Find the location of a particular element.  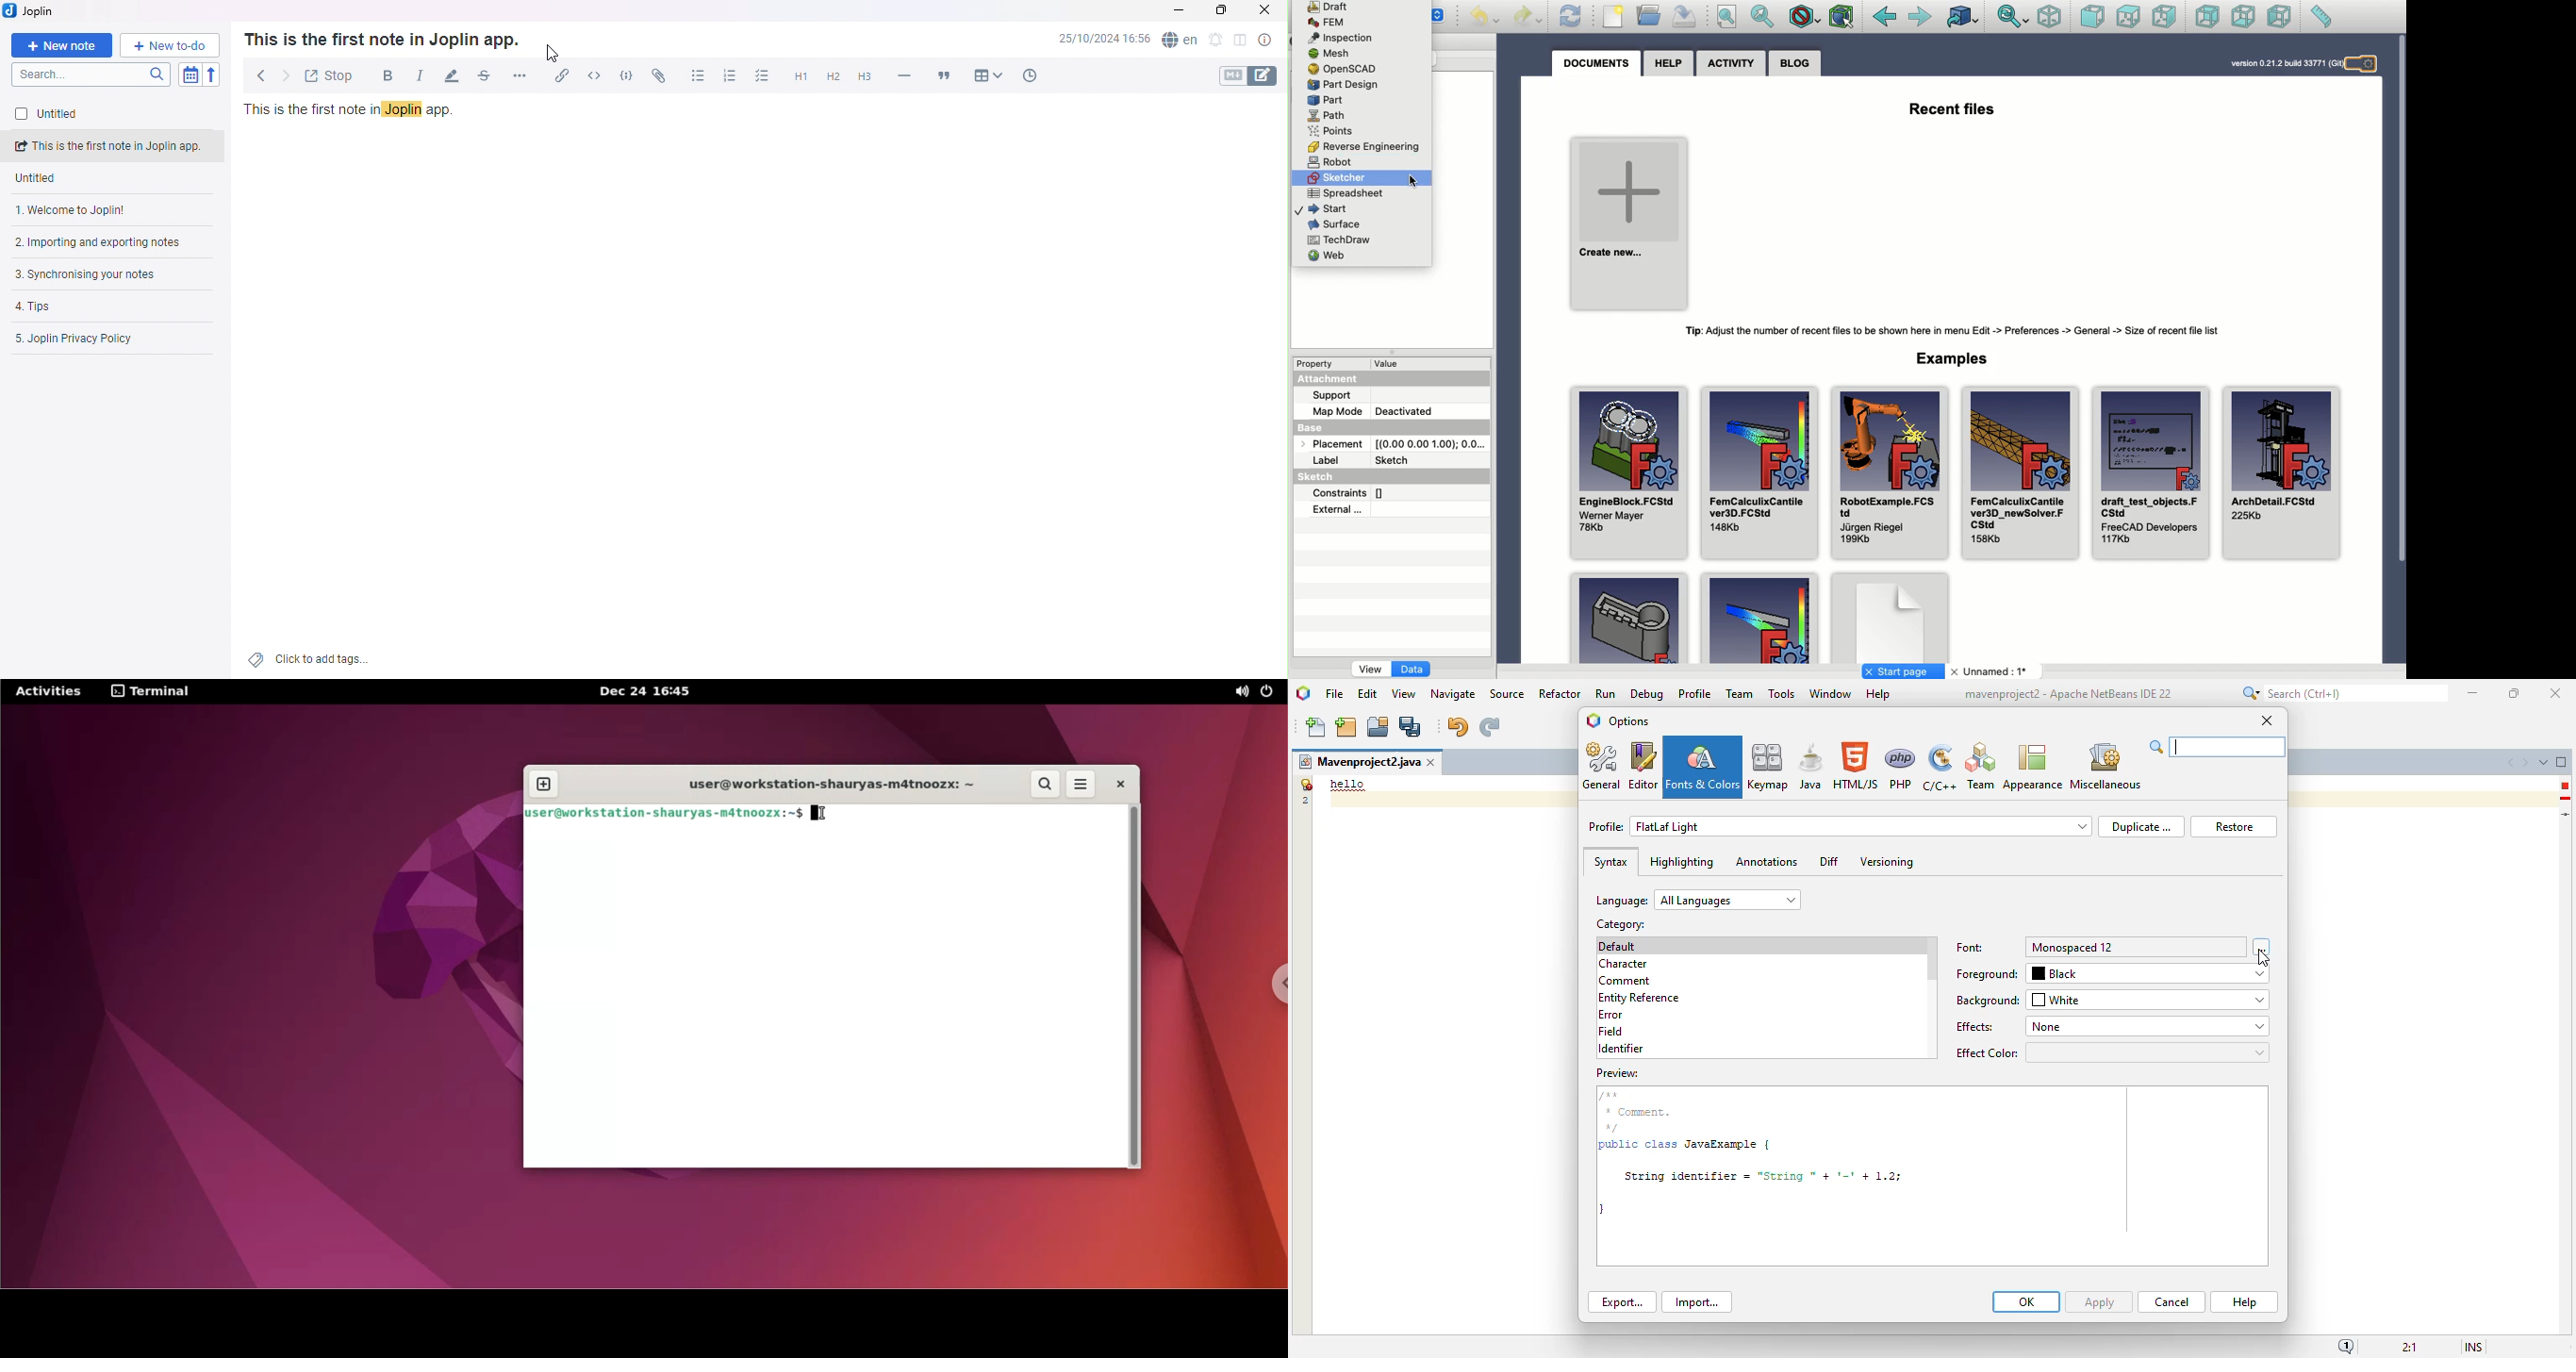

Toggle editor layout is located at coordinates (1237, 41).